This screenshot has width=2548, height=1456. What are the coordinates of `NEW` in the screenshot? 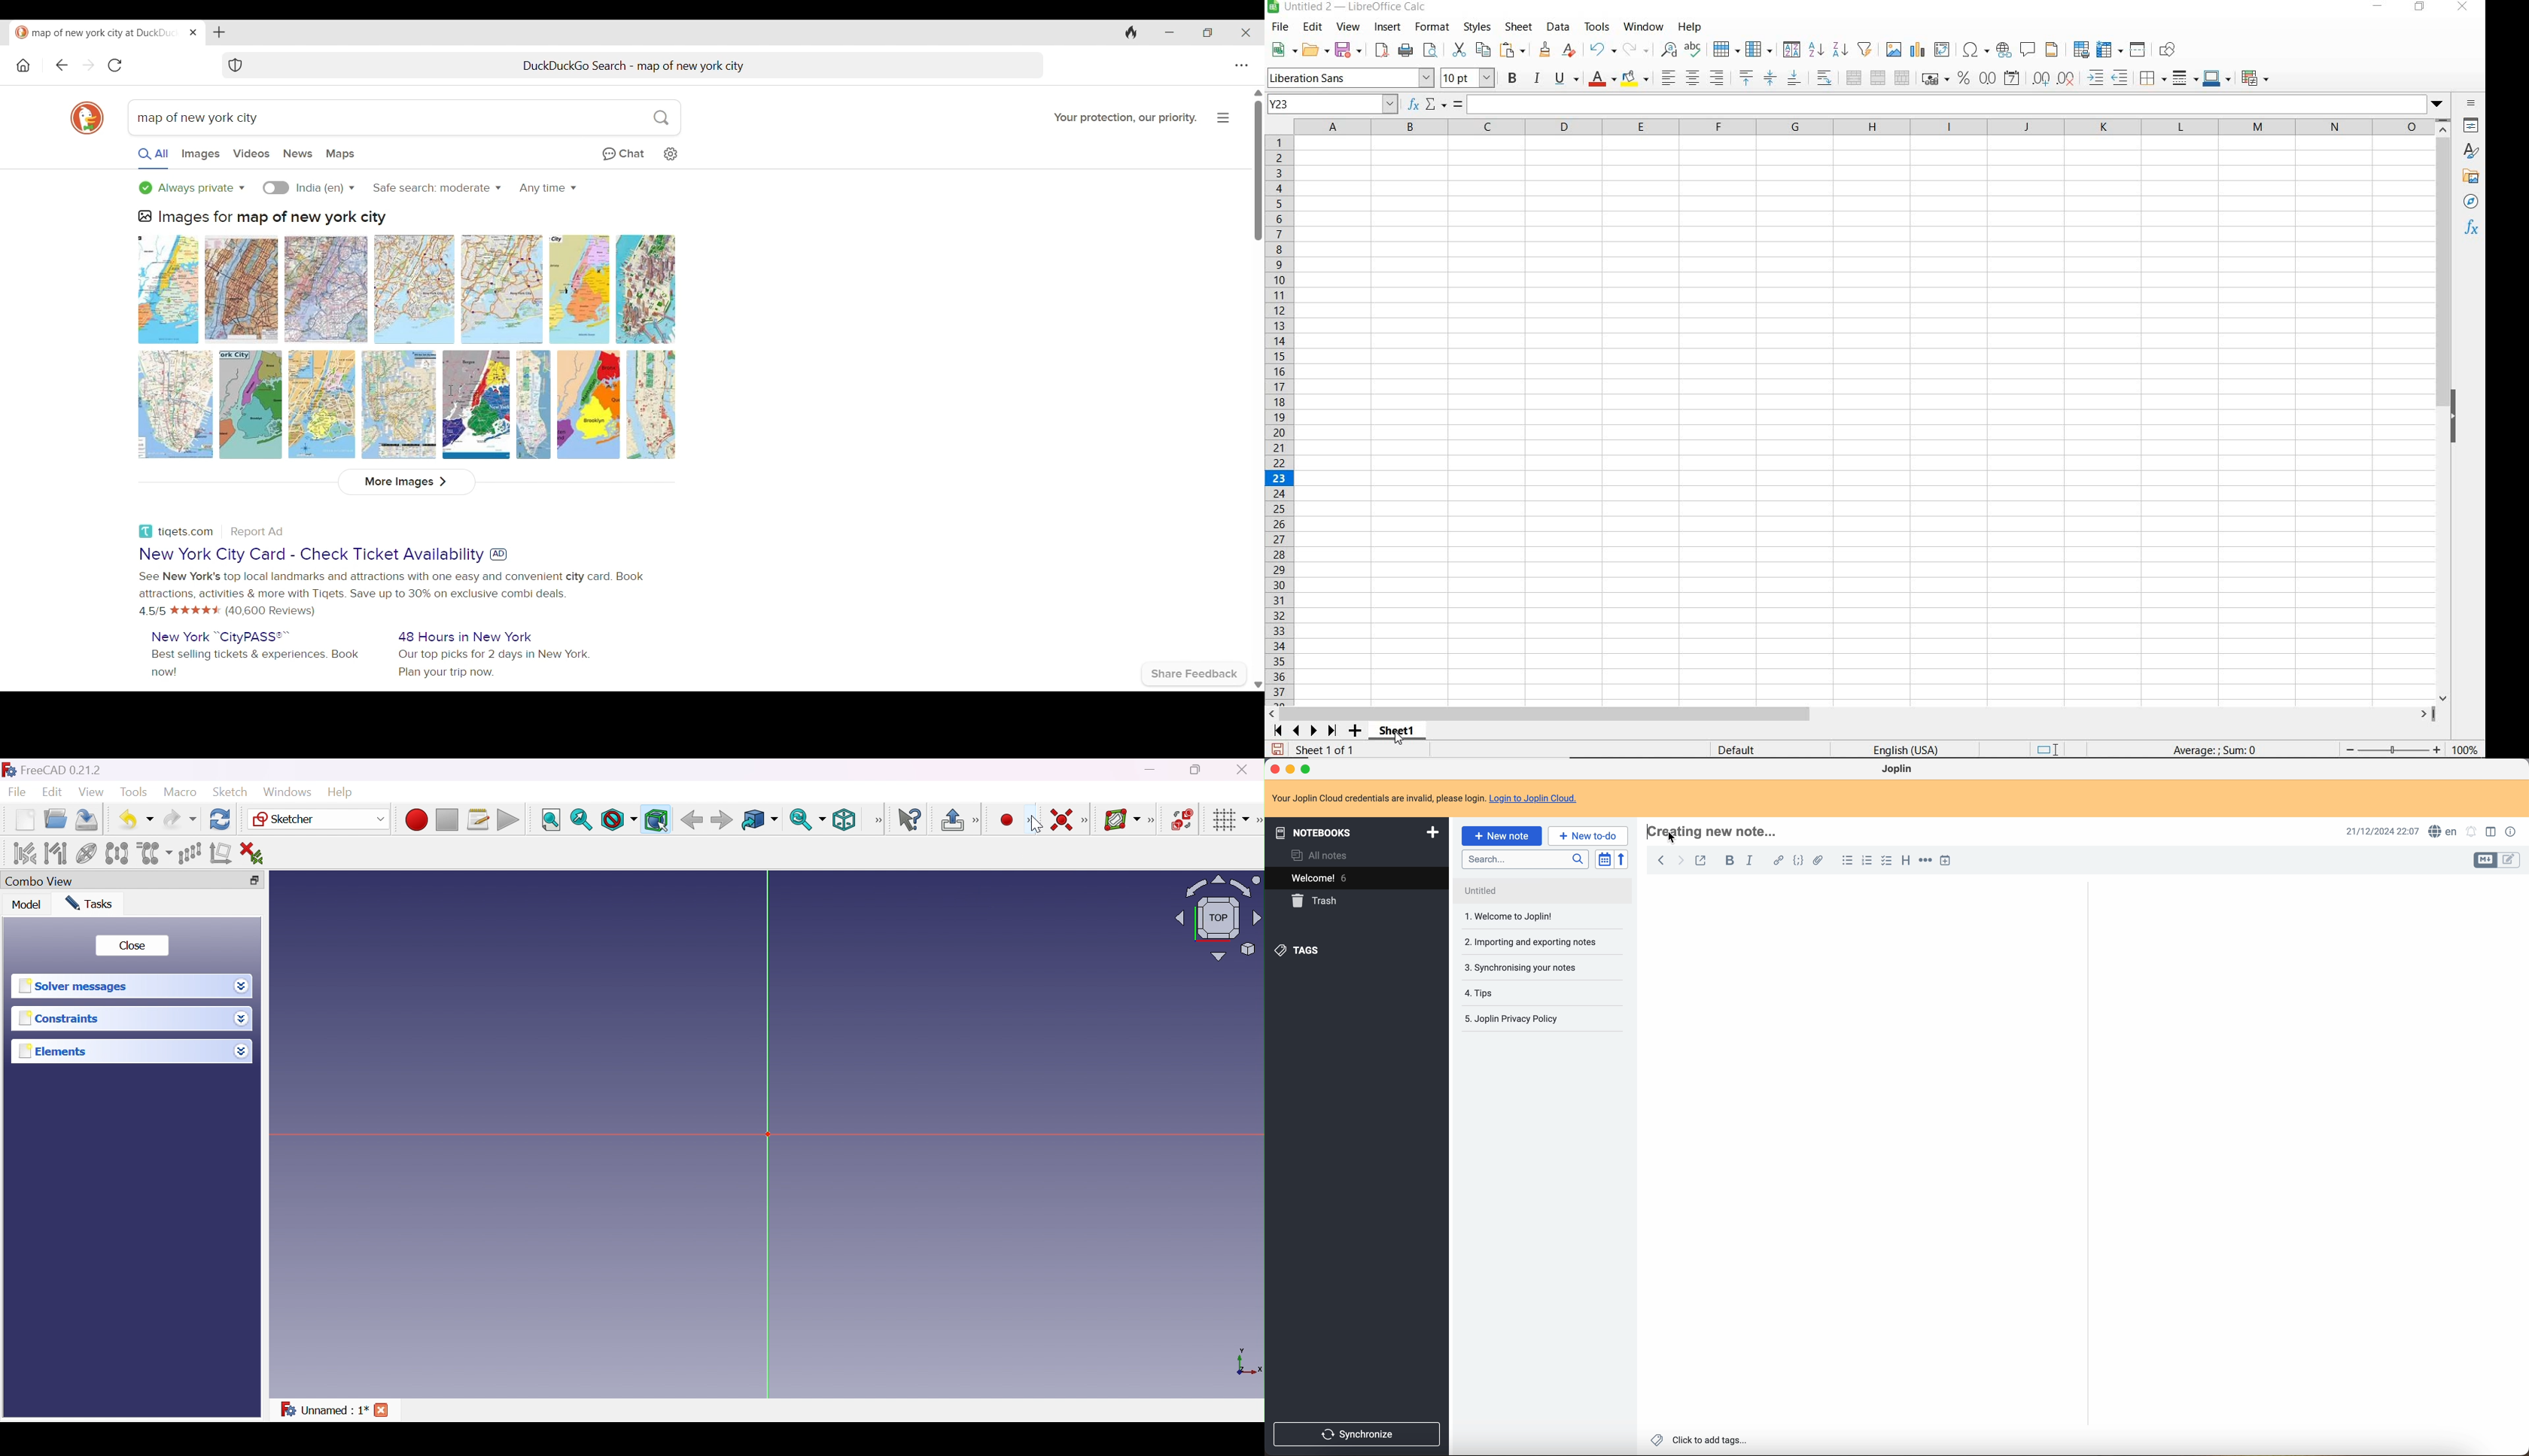 It's located at (1280, 50).